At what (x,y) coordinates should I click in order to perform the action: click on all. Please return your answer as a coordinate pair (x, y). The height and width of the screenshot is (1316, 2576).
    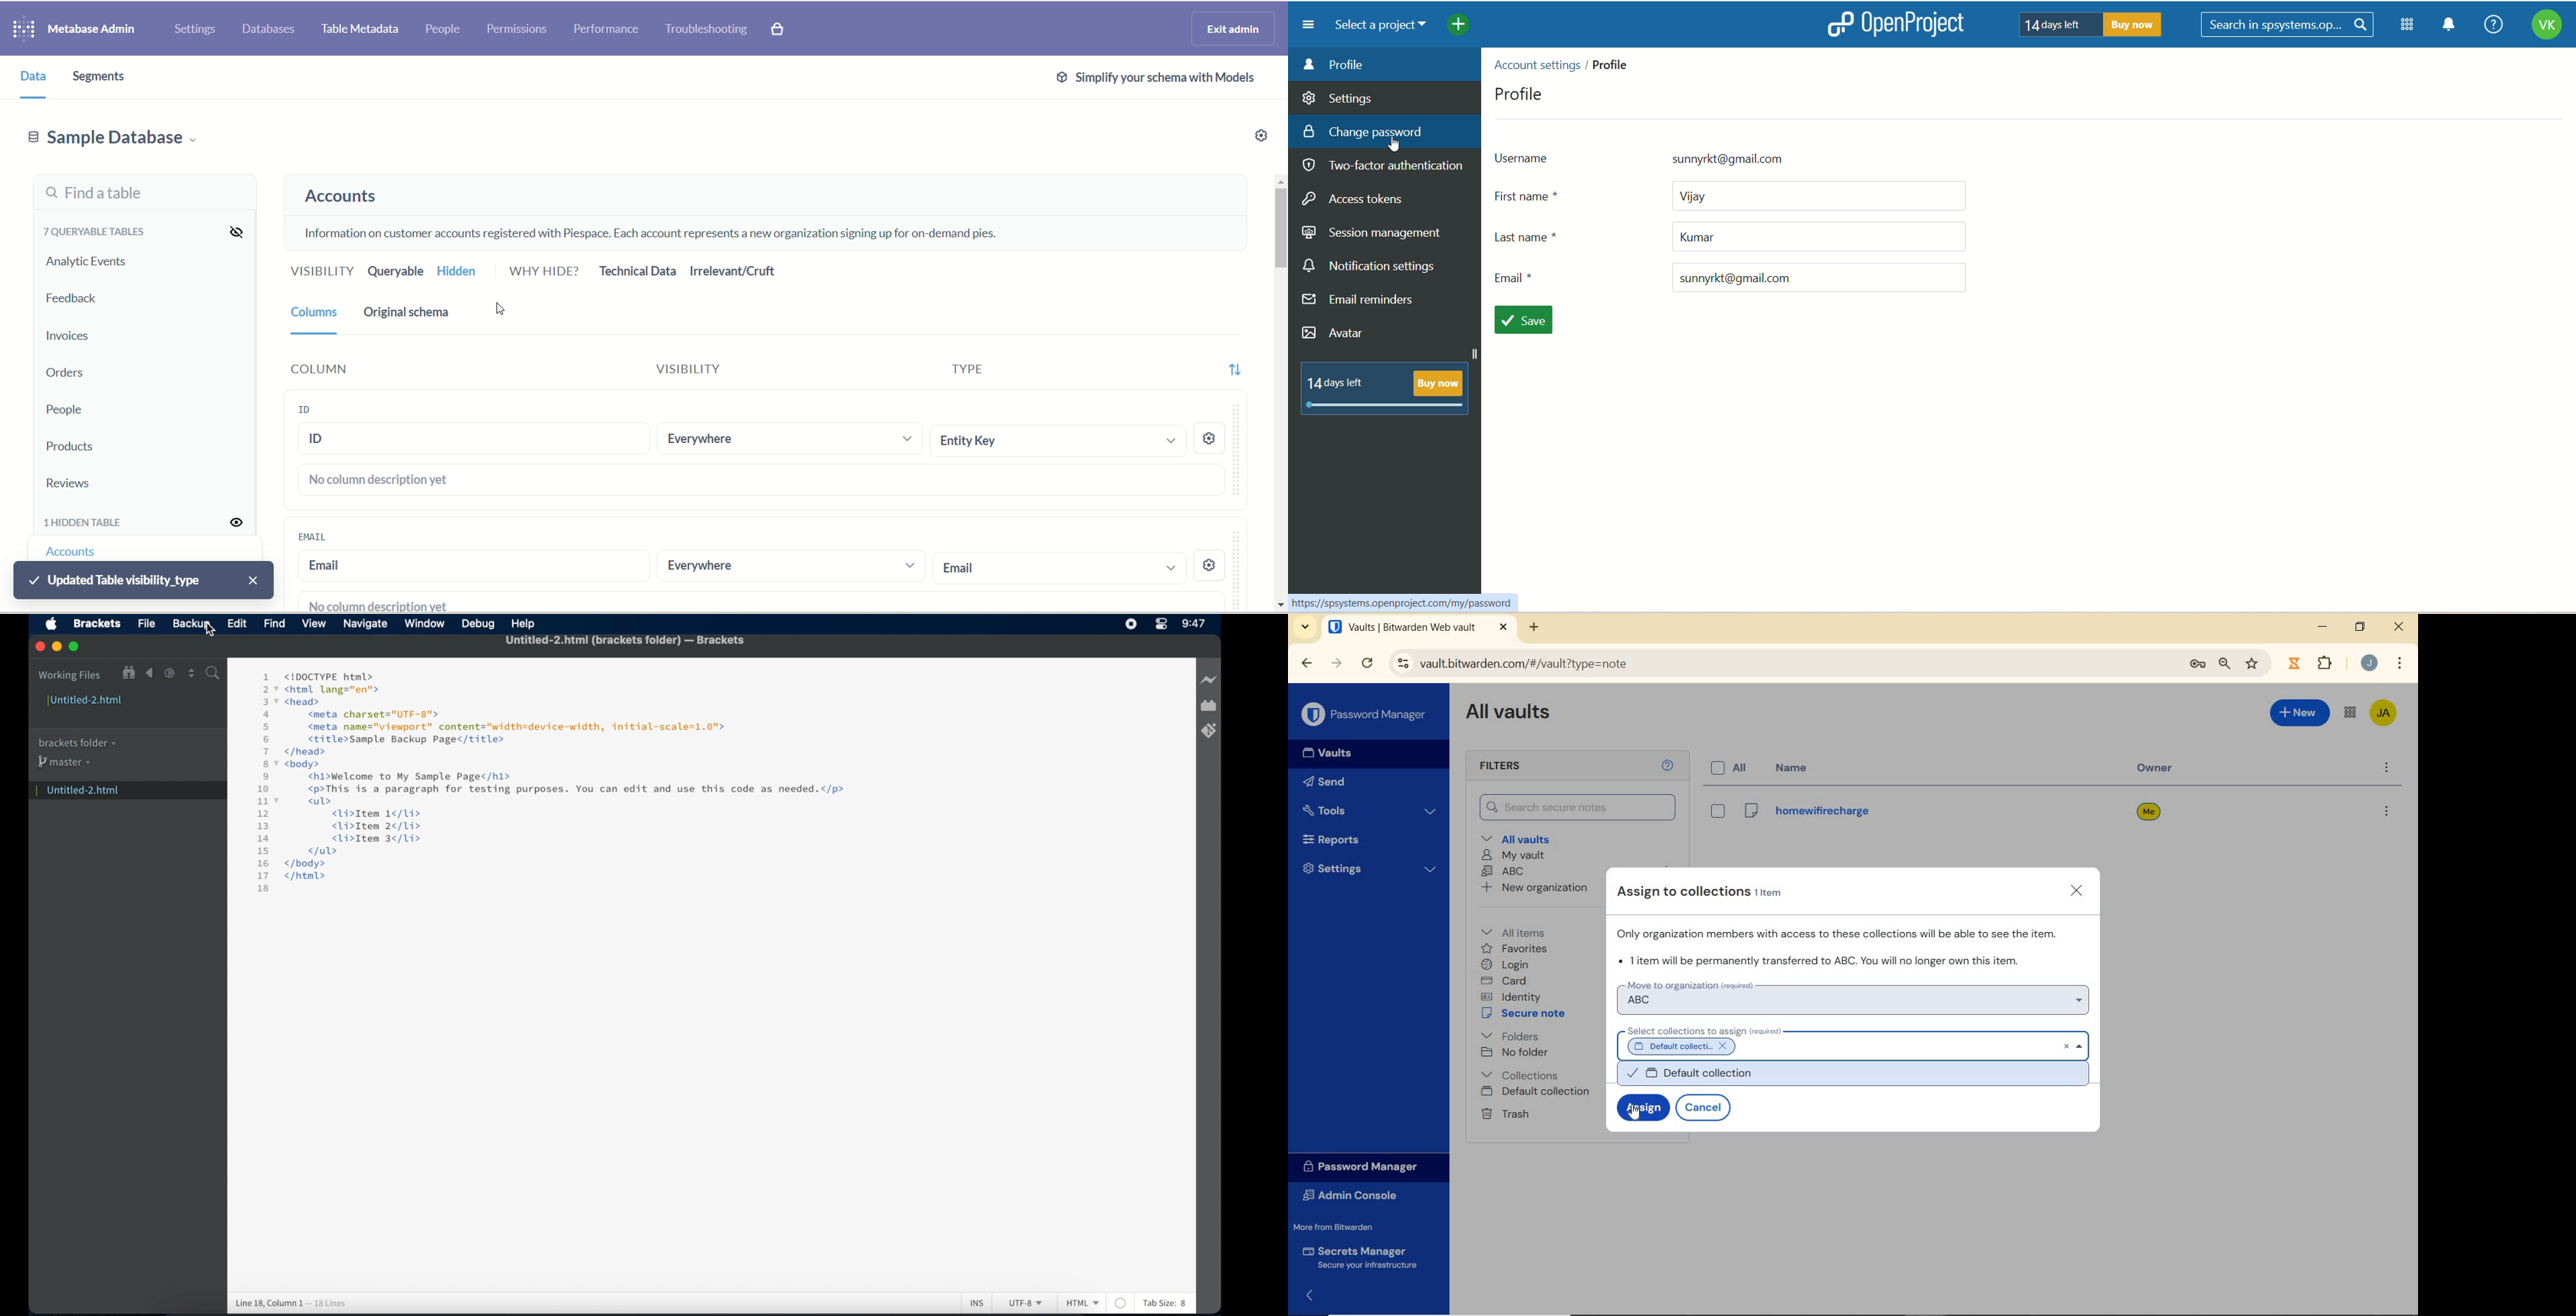
    Looking at the image, I should click on (1732, 769).